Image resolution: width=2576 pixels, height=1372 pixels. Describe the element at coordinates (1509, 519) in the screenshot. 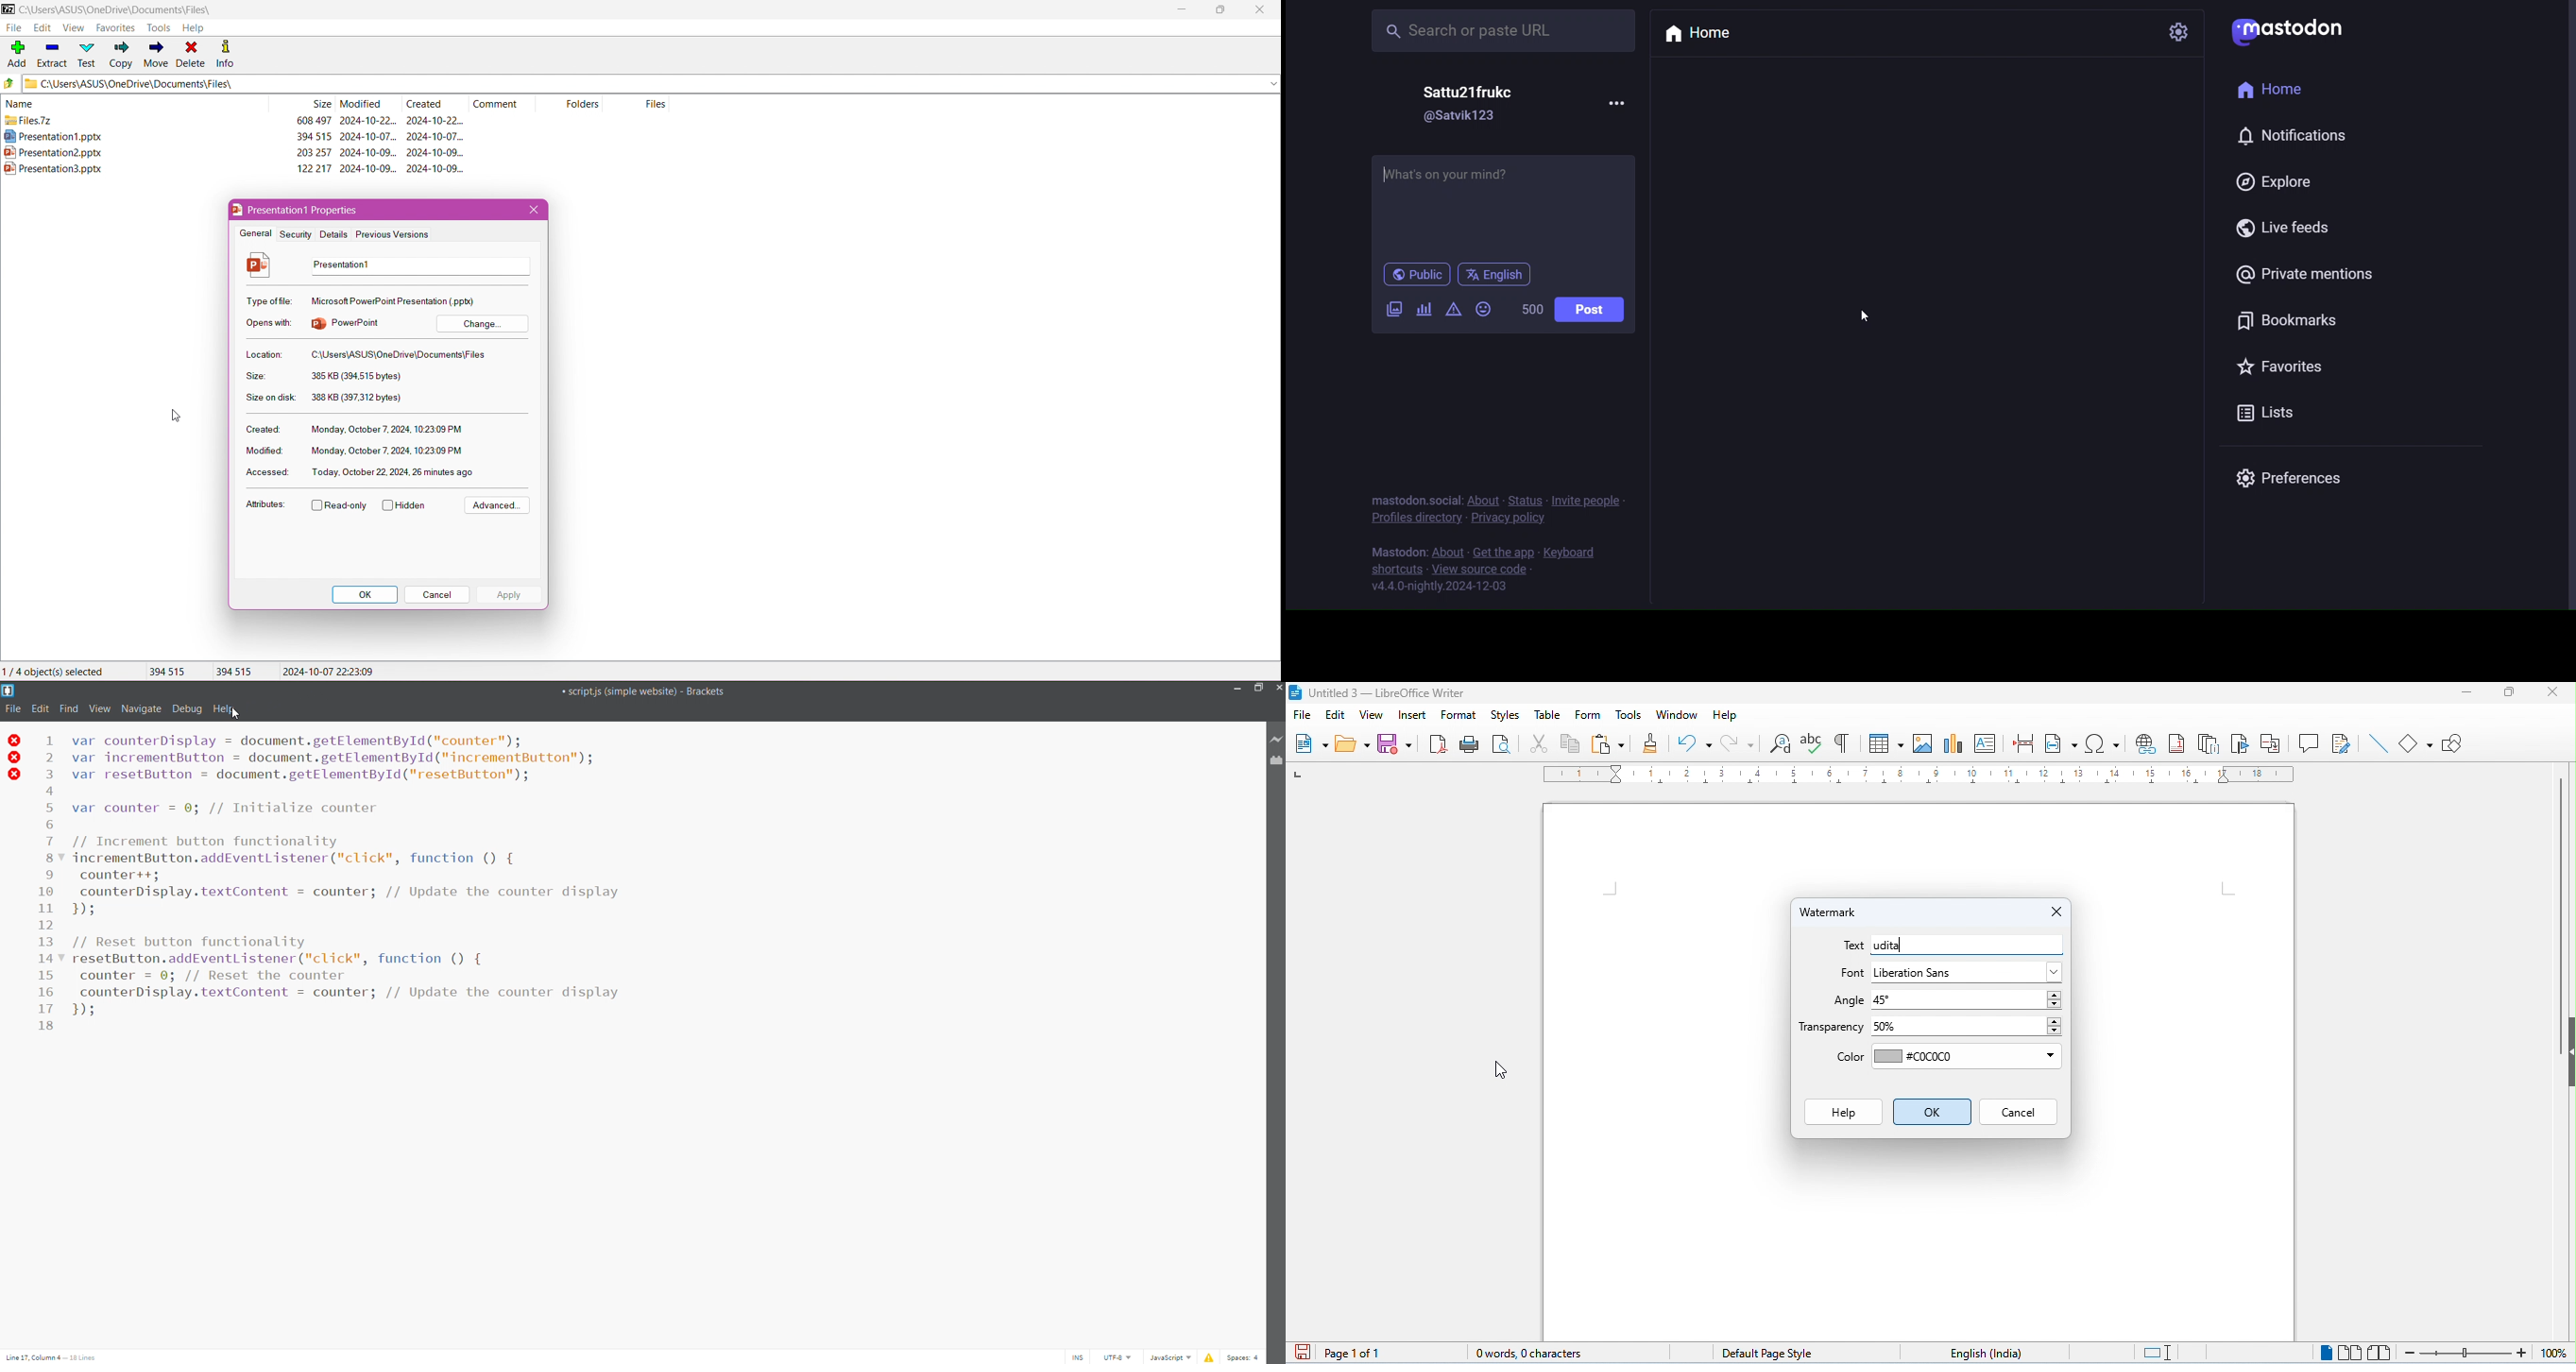

I see `privacy policy` at that location.